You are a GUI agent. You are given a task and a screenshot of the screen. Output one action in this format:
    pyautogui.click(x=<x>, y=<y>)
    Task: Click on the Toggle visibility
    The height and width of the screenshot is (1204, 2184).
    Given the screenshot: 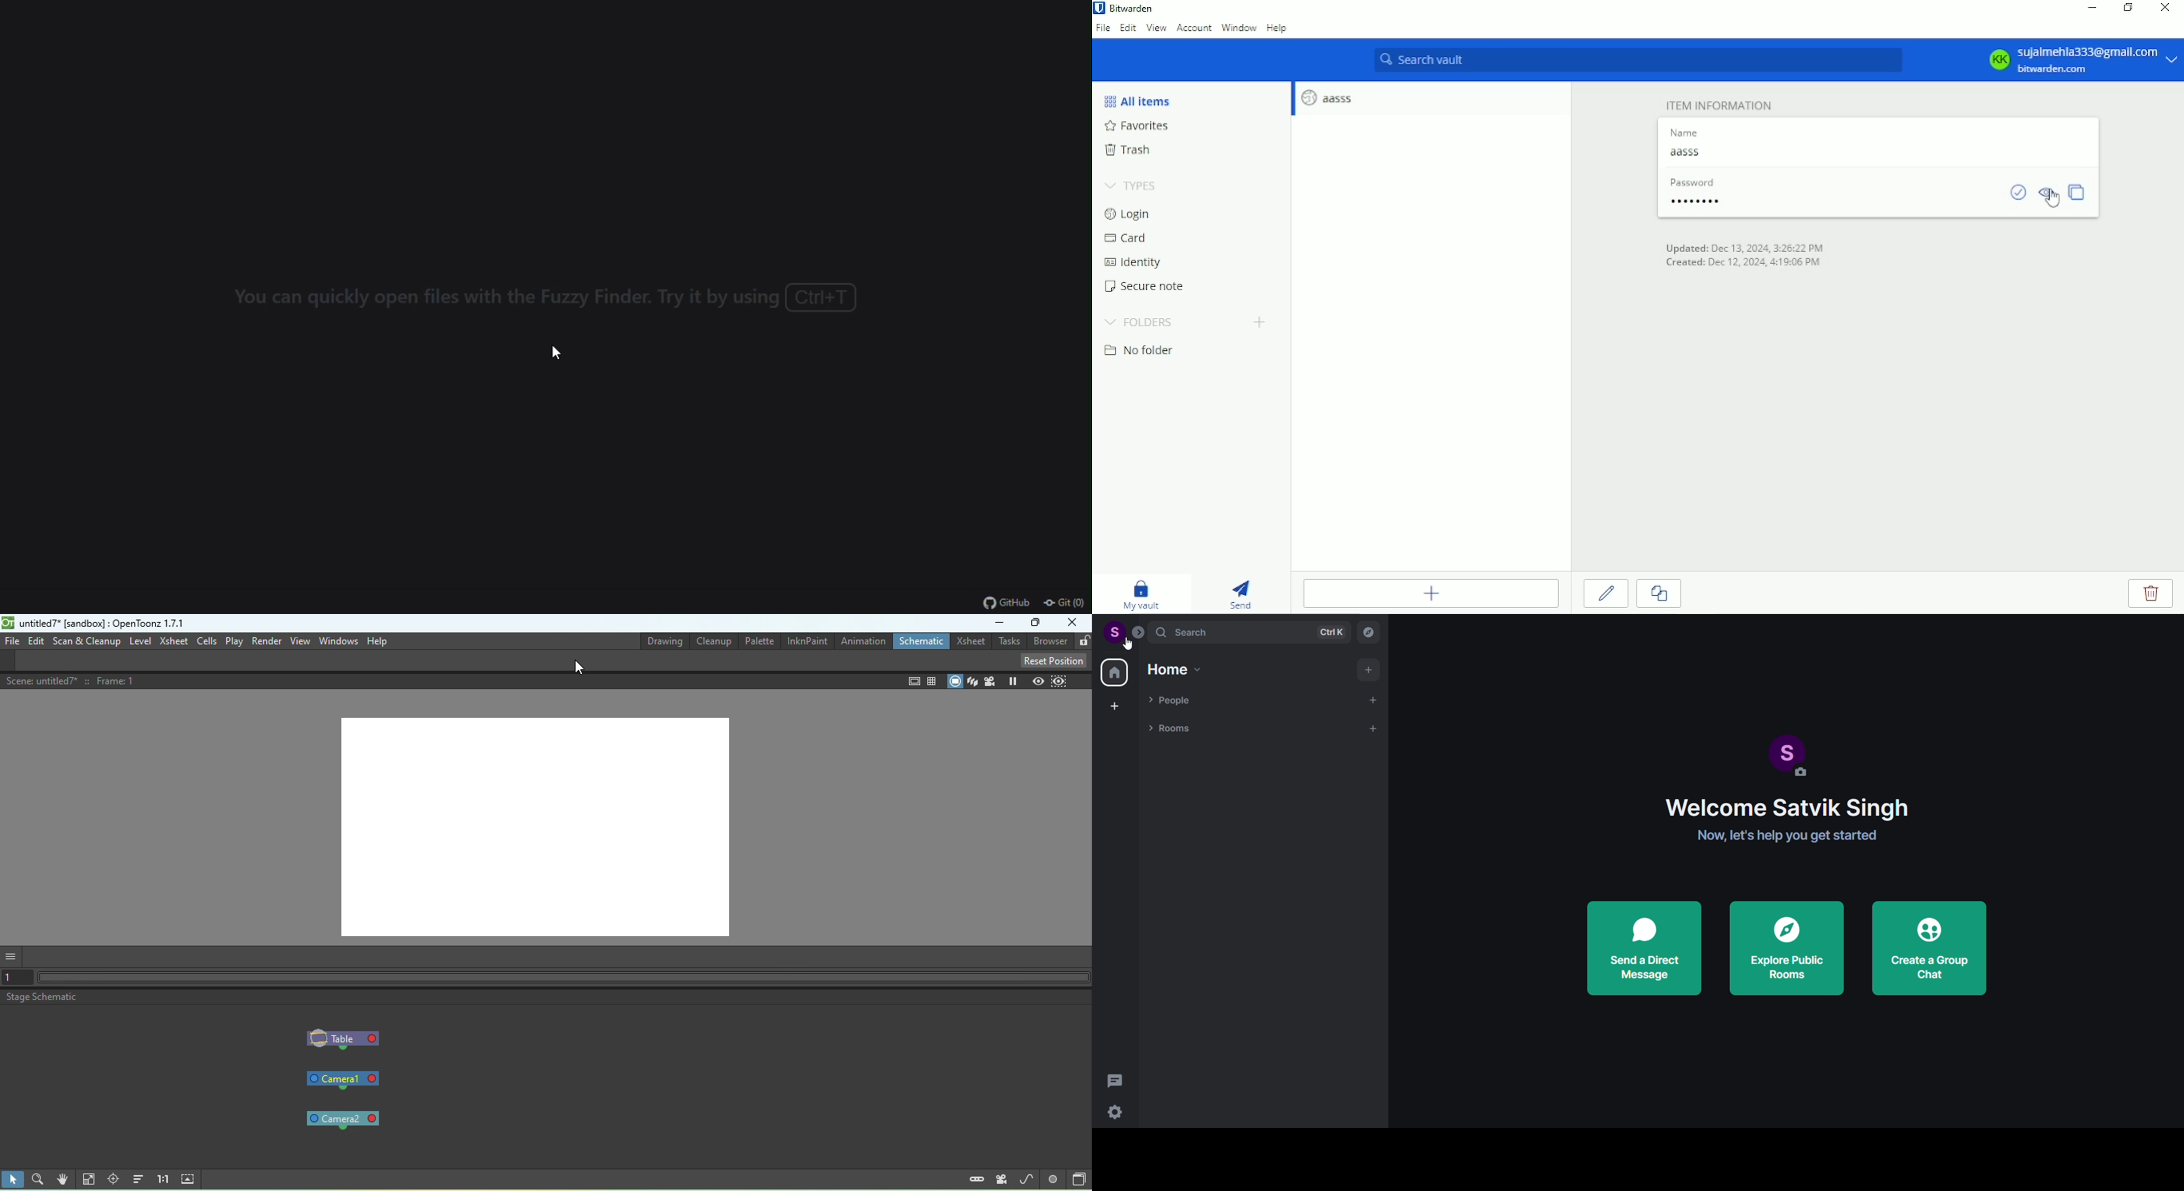 What is the action you would take?
    pyautogui.click(x=2048, y=197)
    